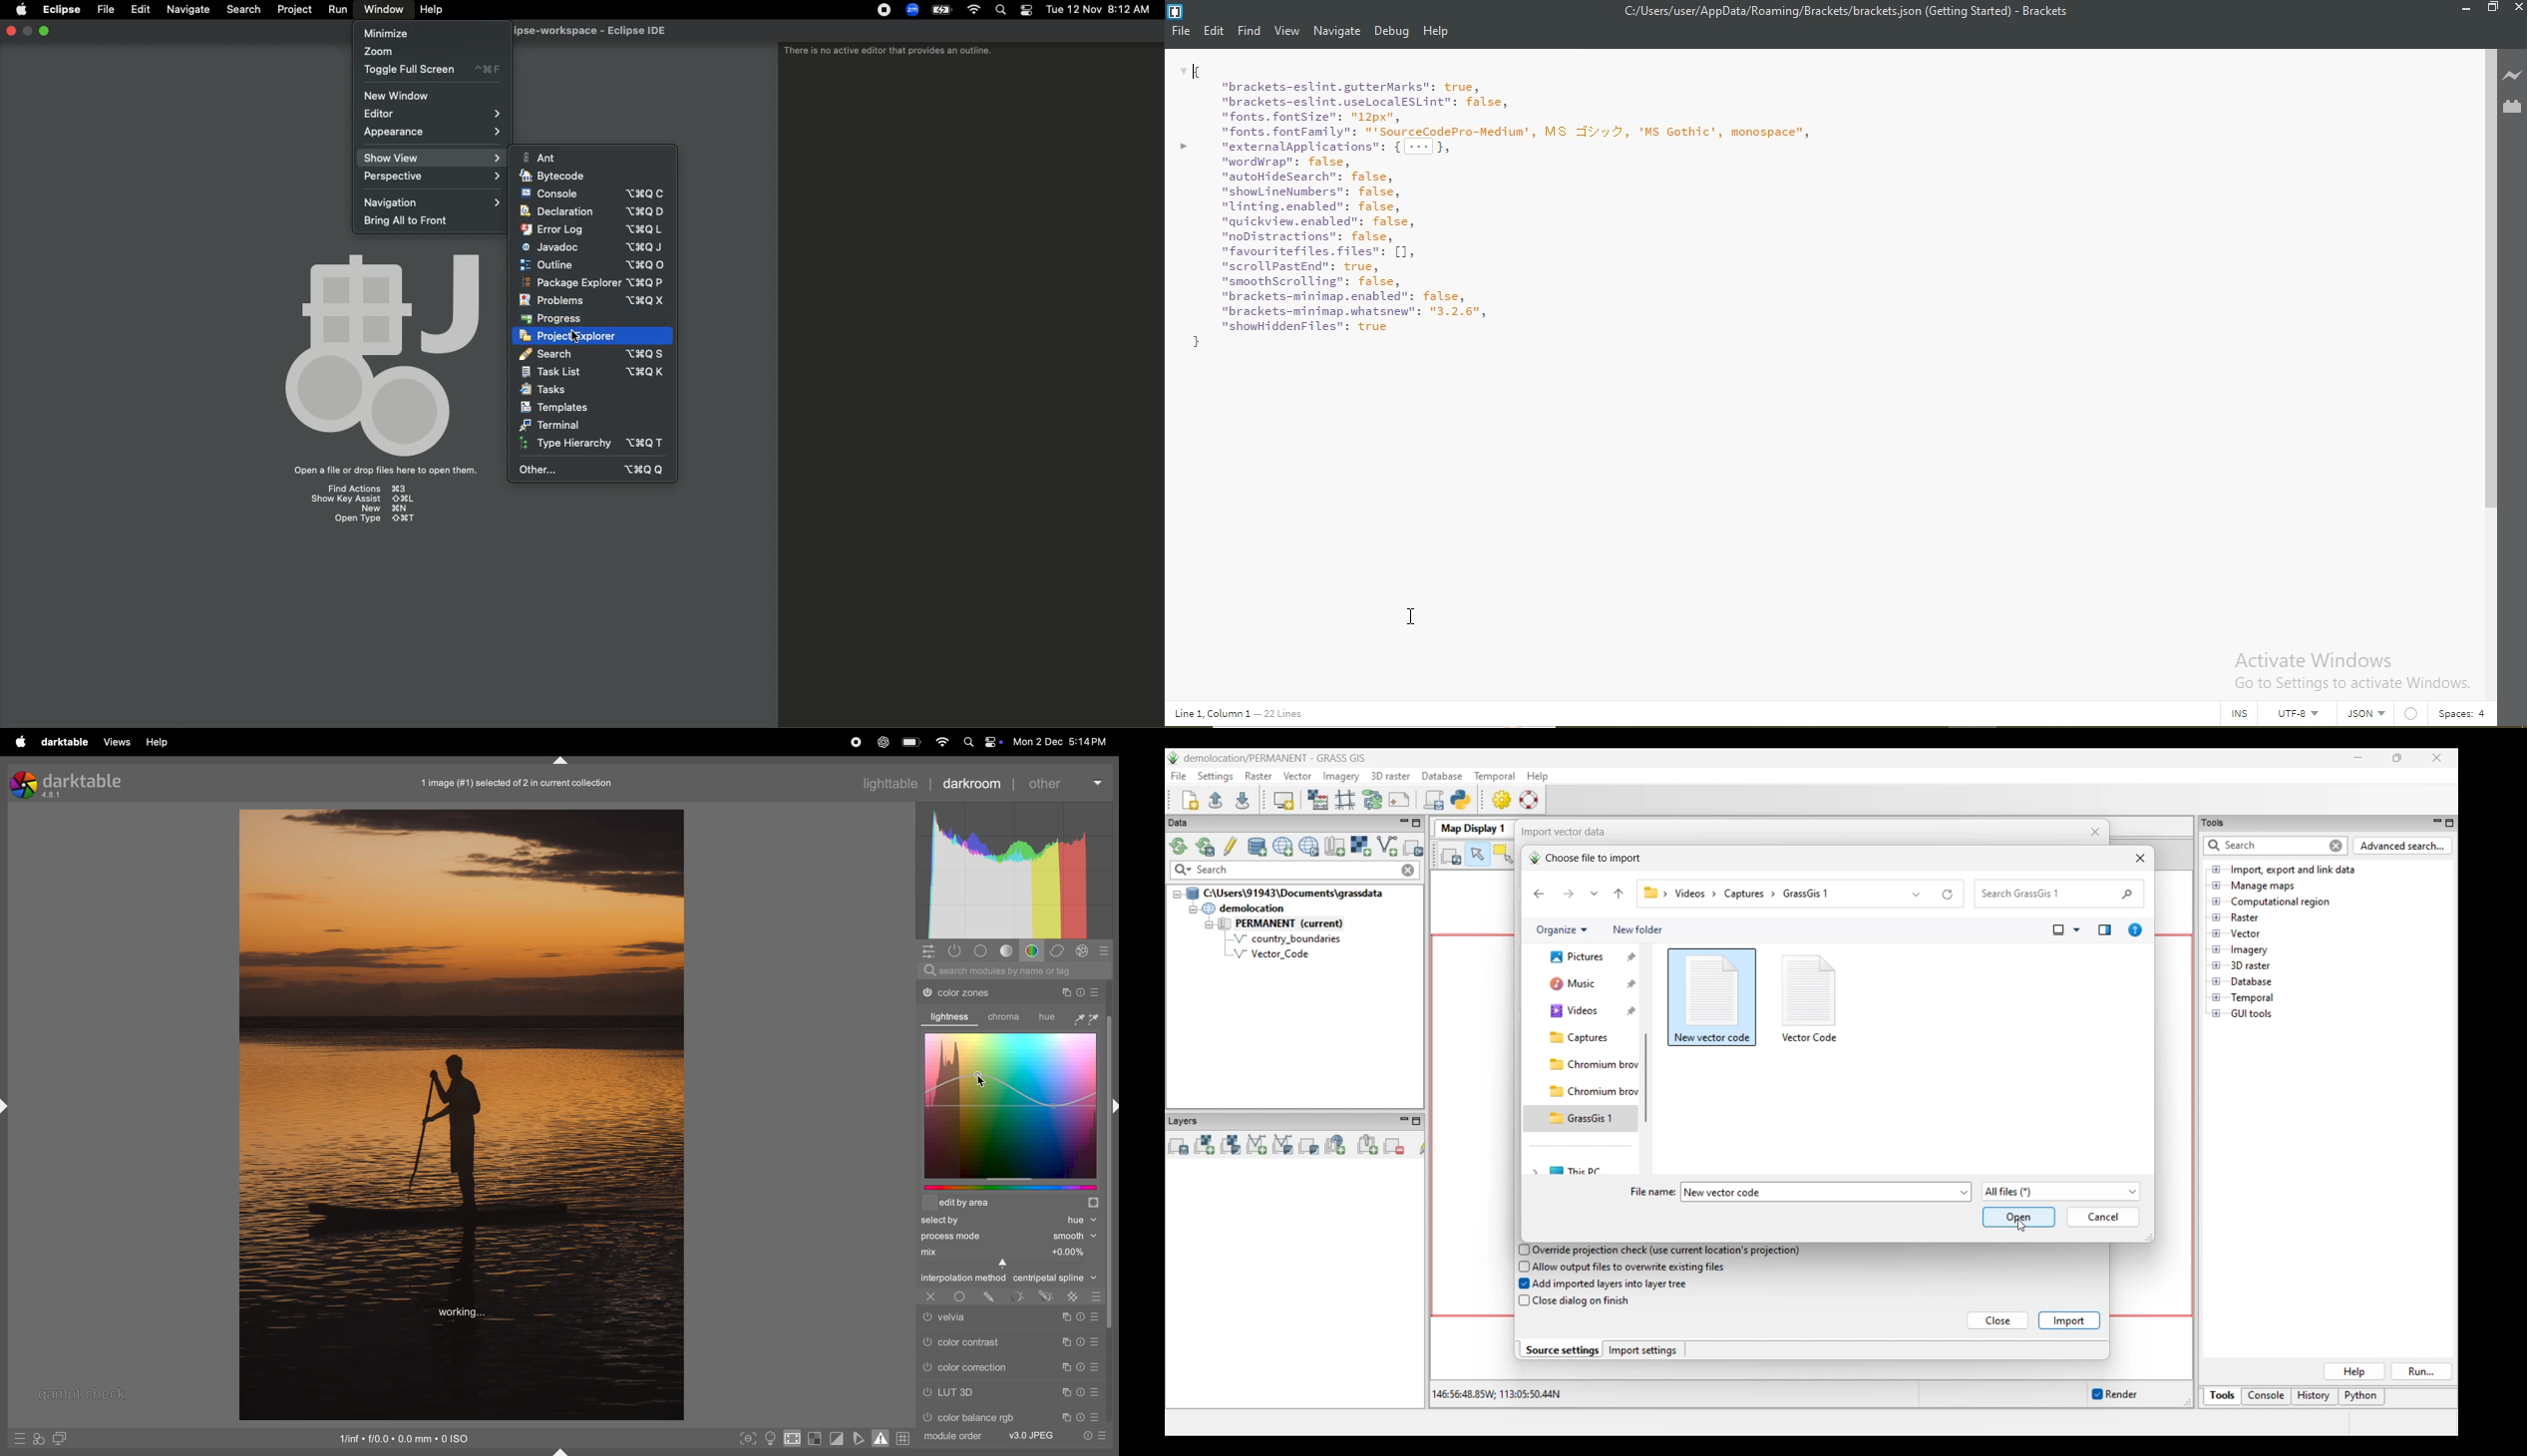 Image resolution: width=2548 pixels, height=1456 pixels. What do you see at coordinates (550, 425) in the screenshot?
I see `Terminal` at bounding box center [550, 425].